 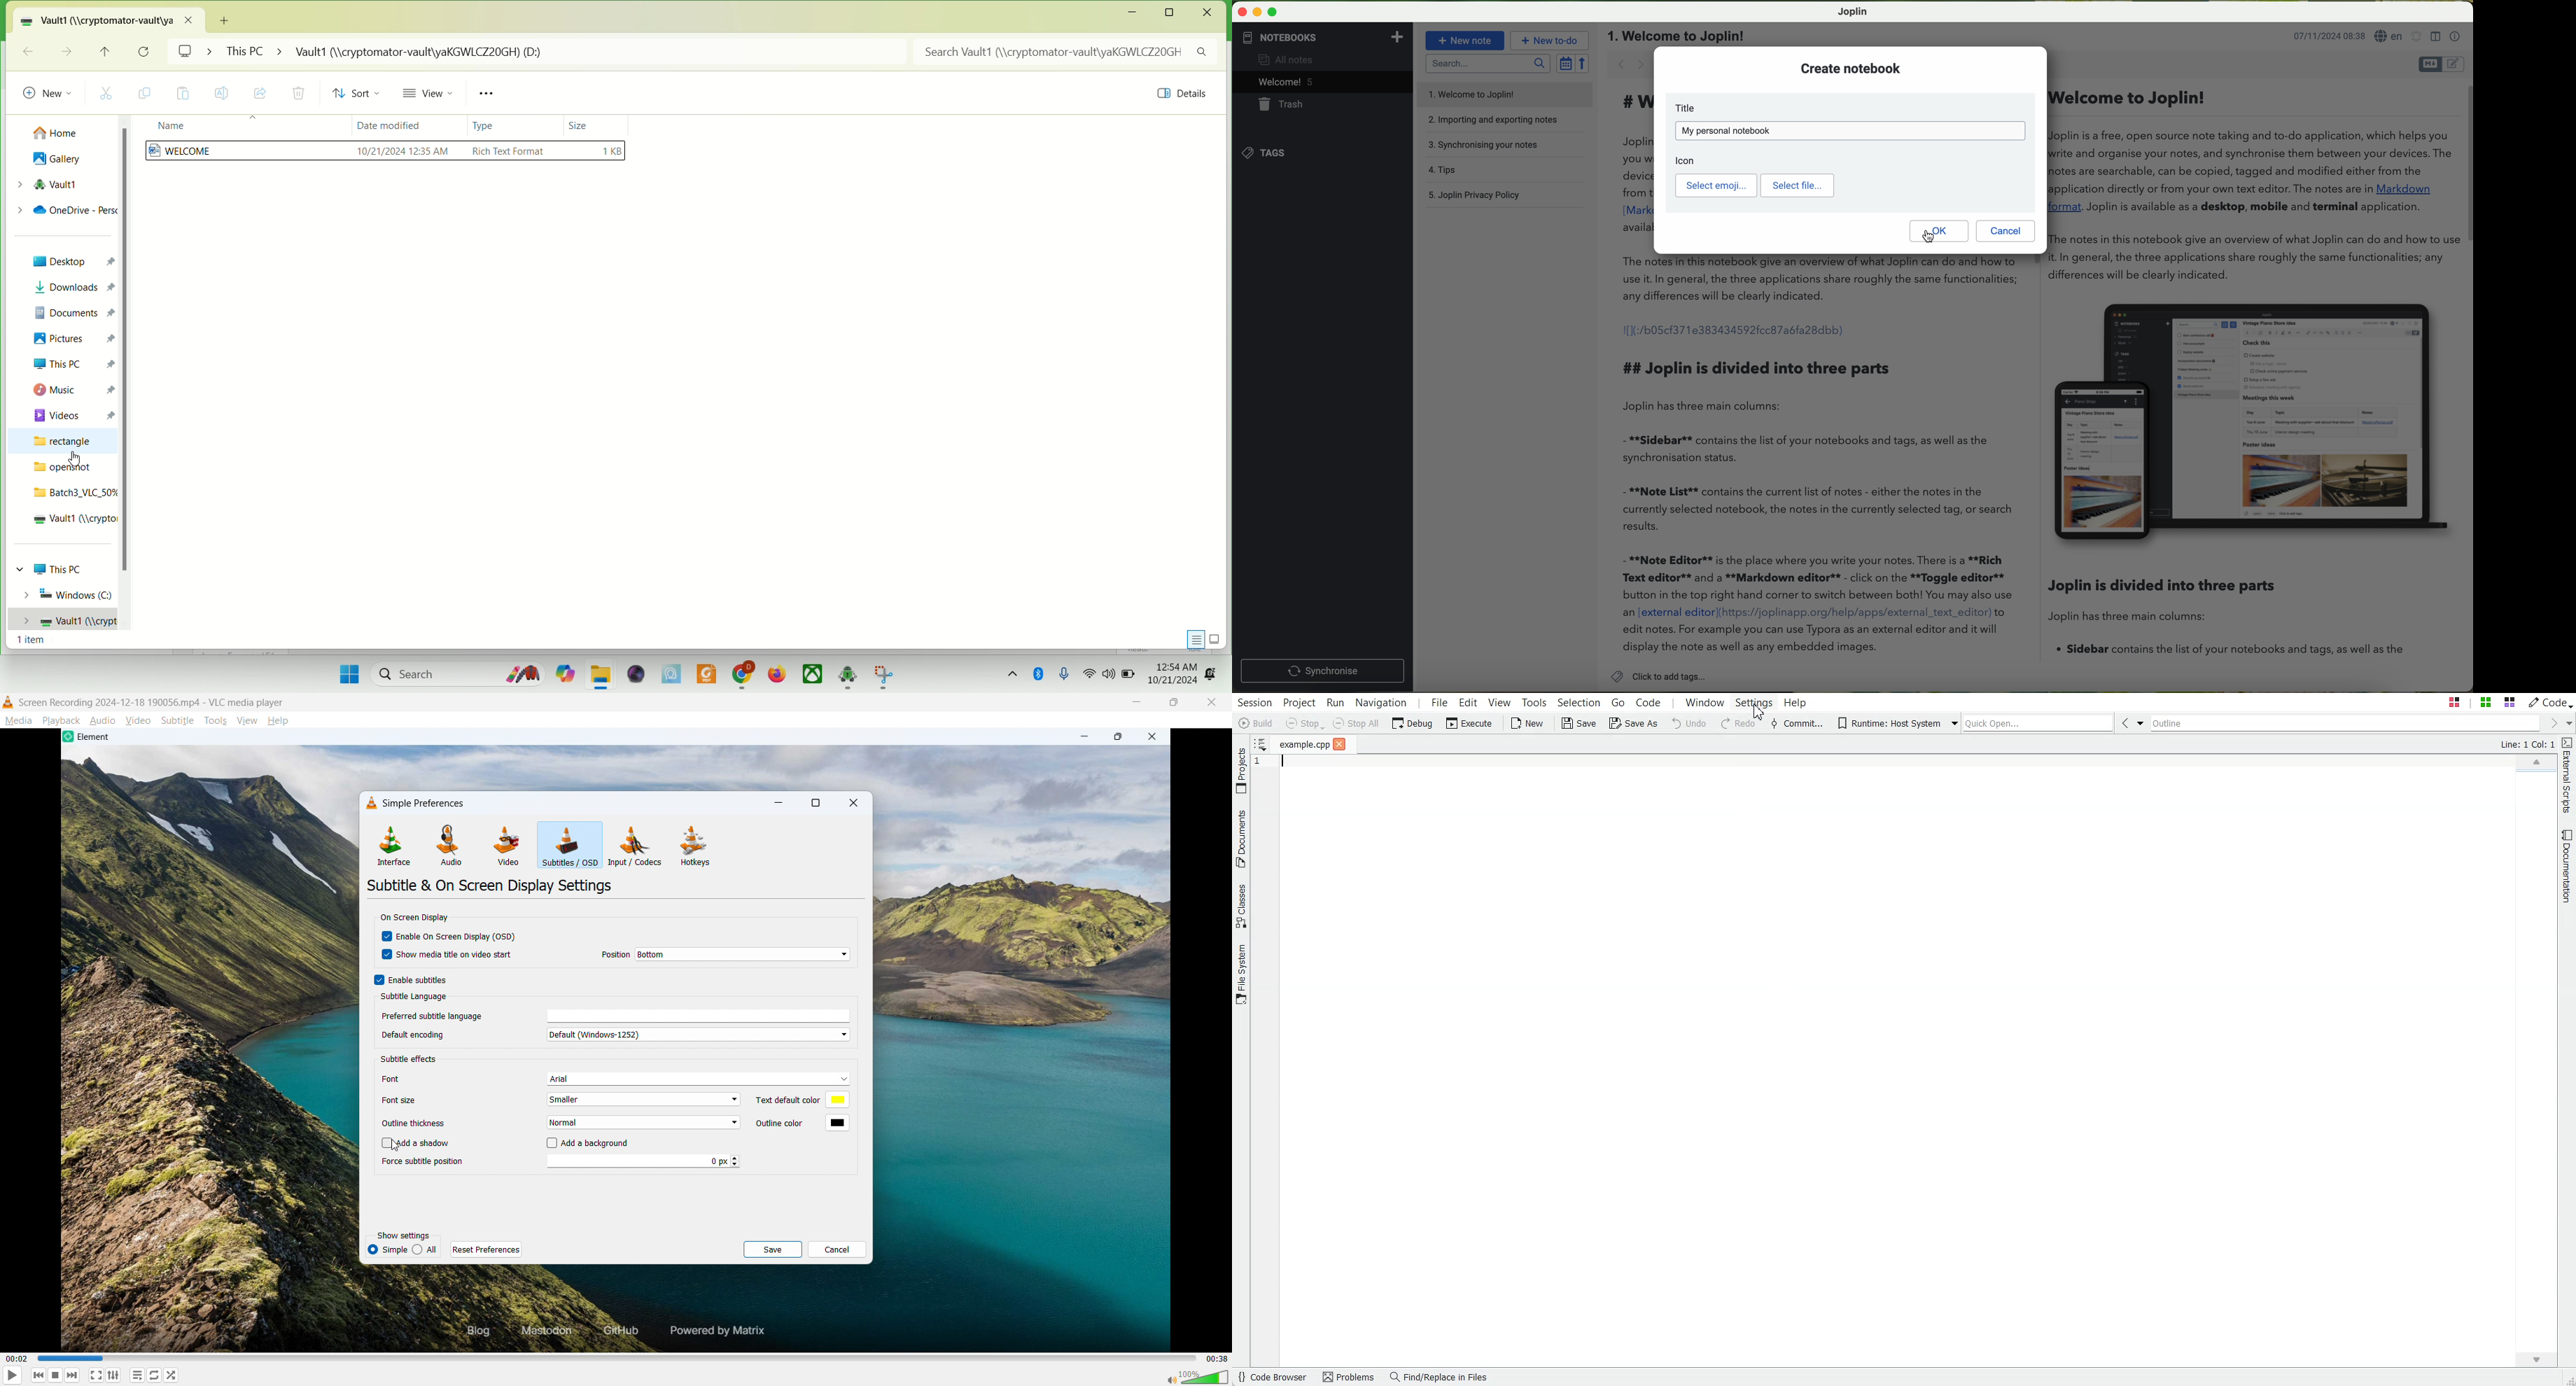 What do you see at coordinates (1928, 236) in the screenshot?
I see `cursor` at bounding box center [1928, 236].